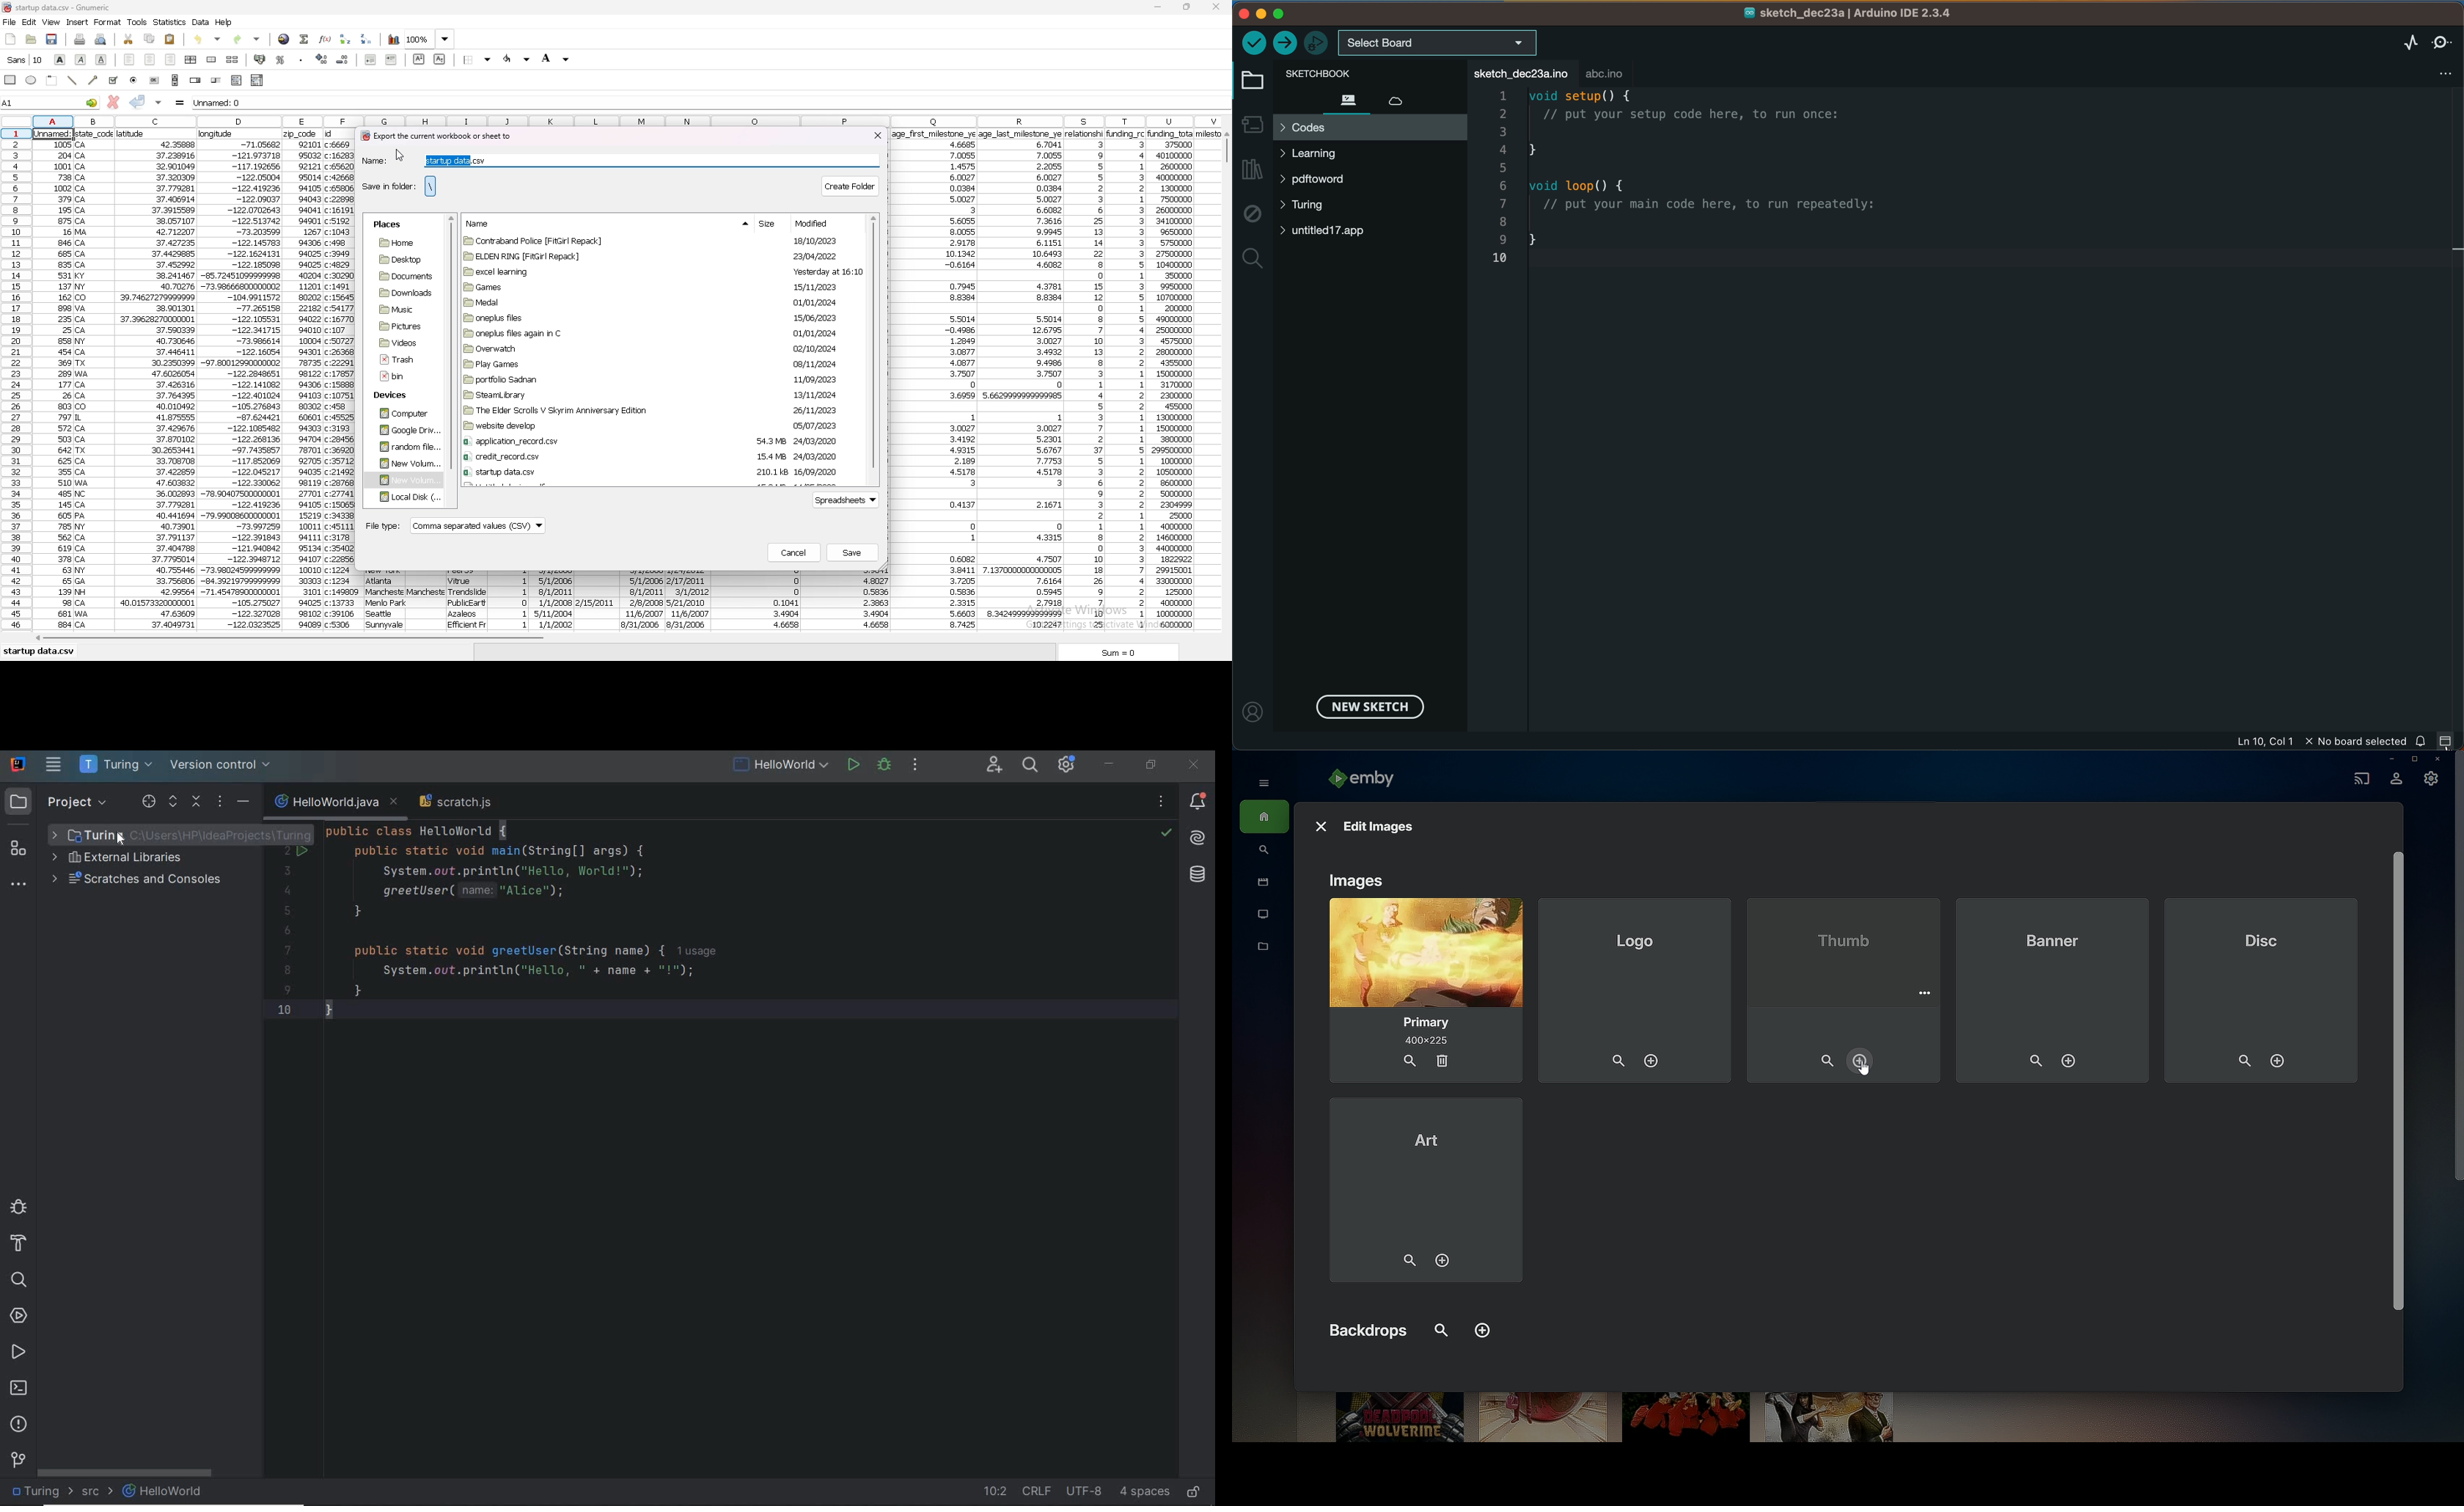  What do you see at coordinates (426, 598) in the screenshot?
I see `daat` at bounding box center [426, 598].